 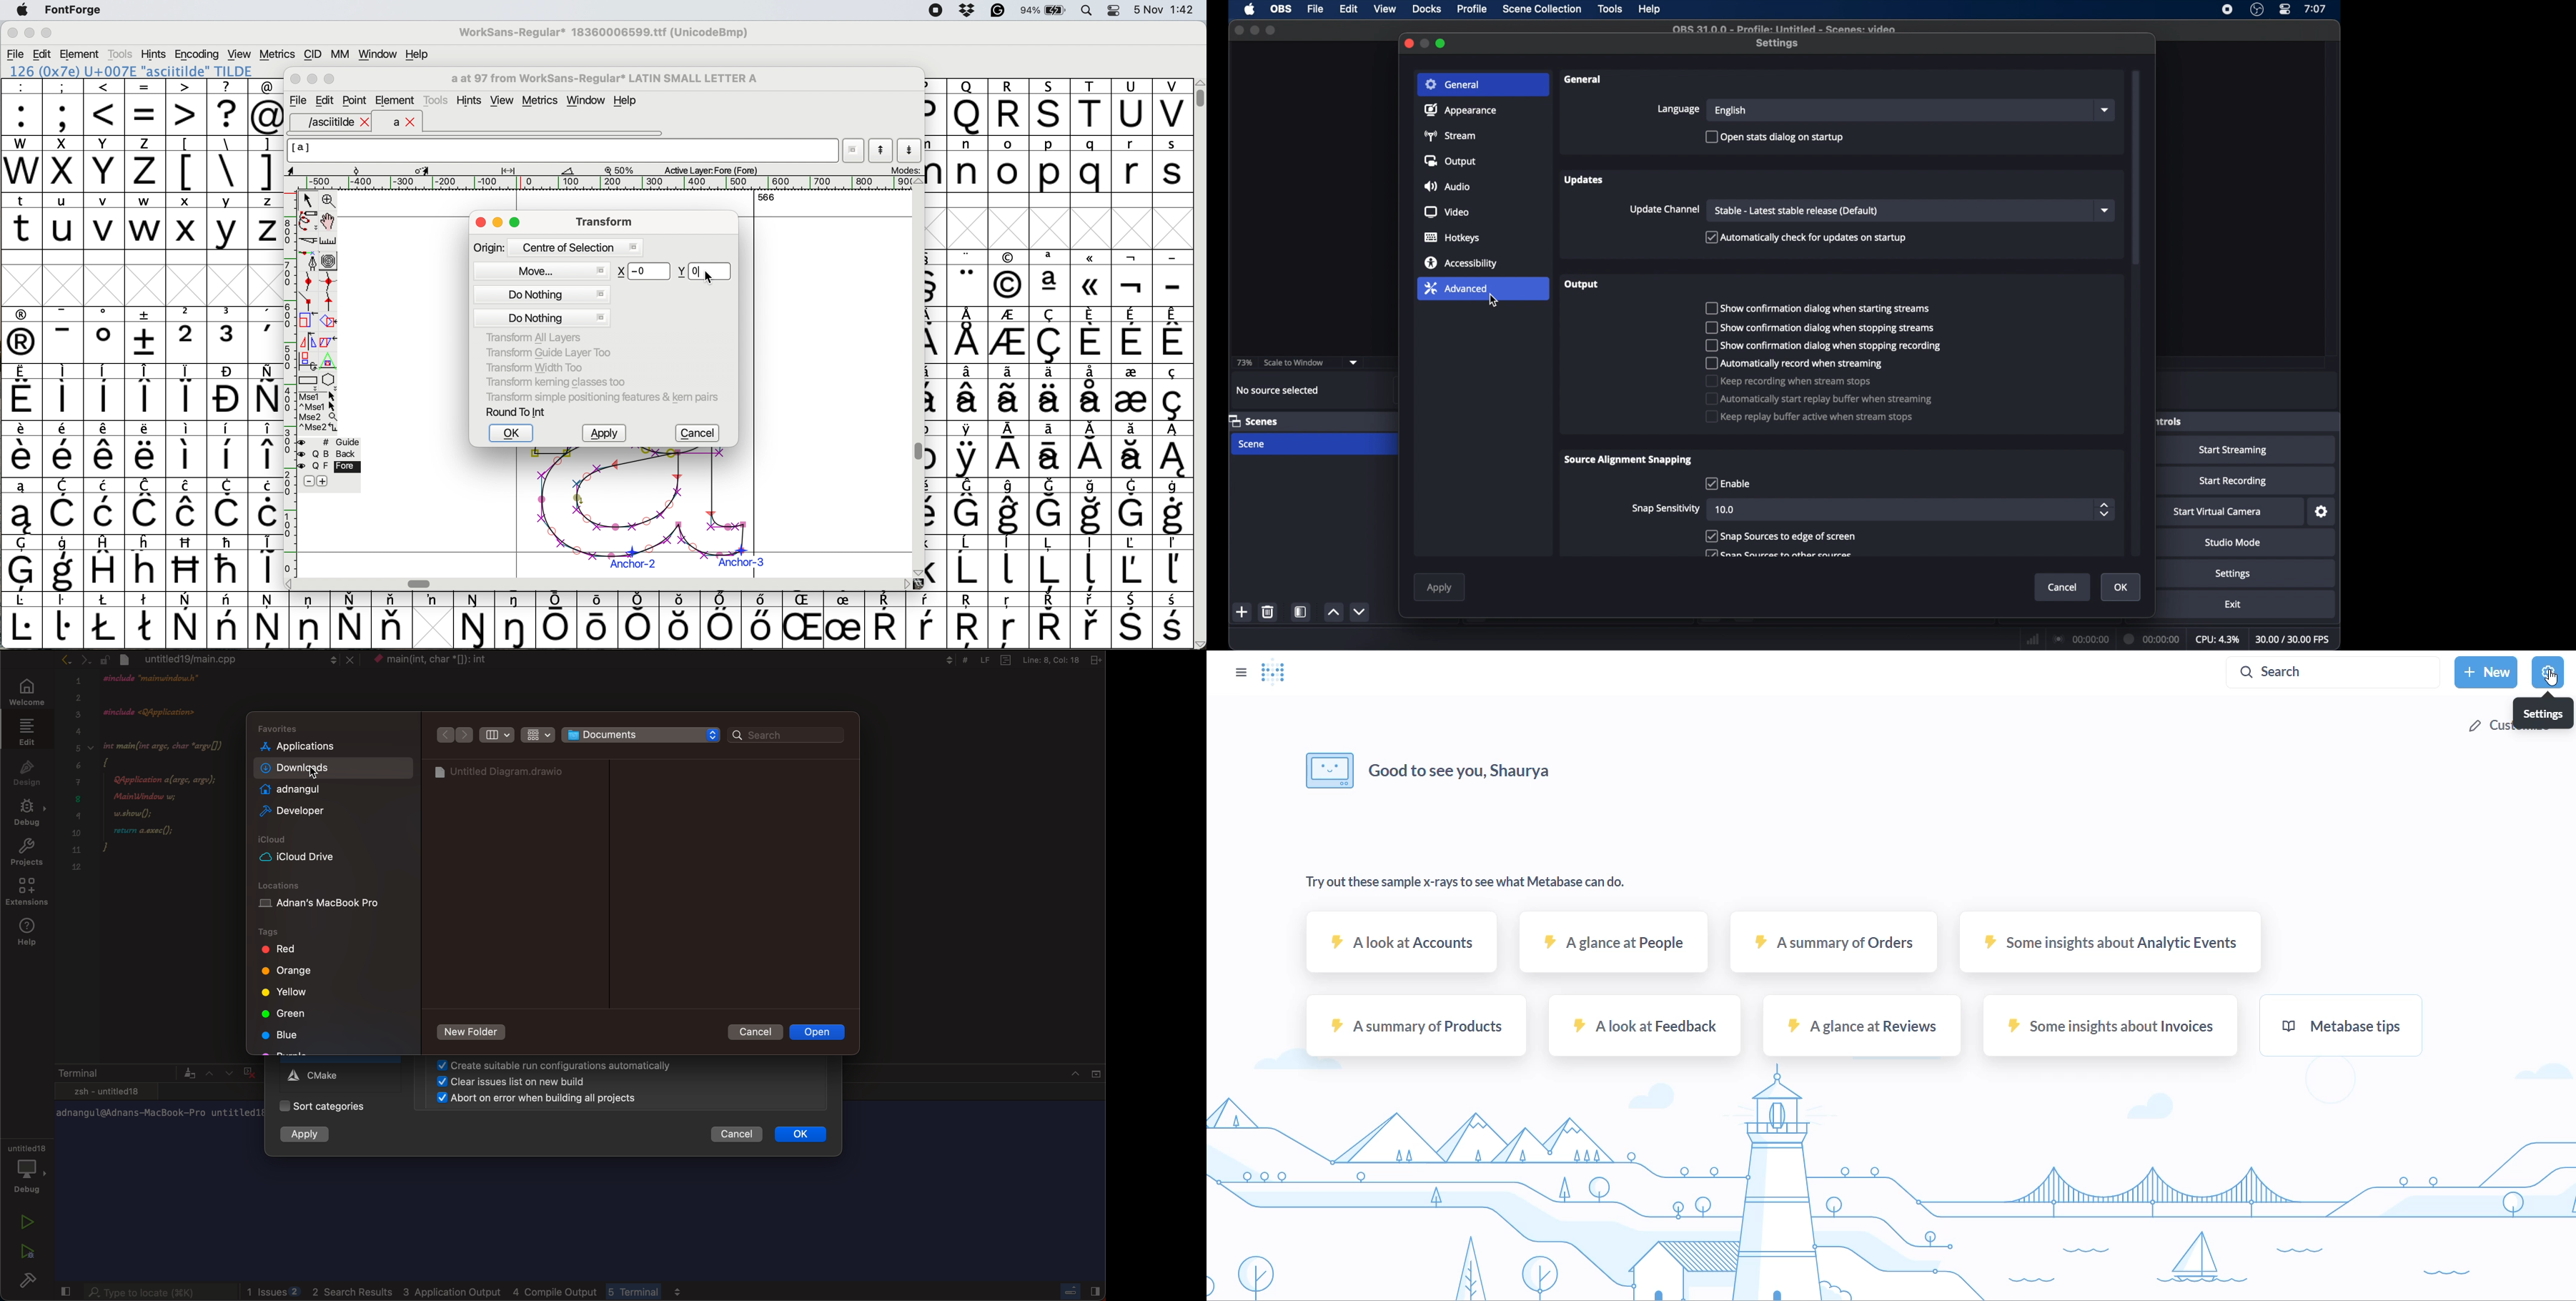 I want to click on checkbox, so click(x=1823, y=346).